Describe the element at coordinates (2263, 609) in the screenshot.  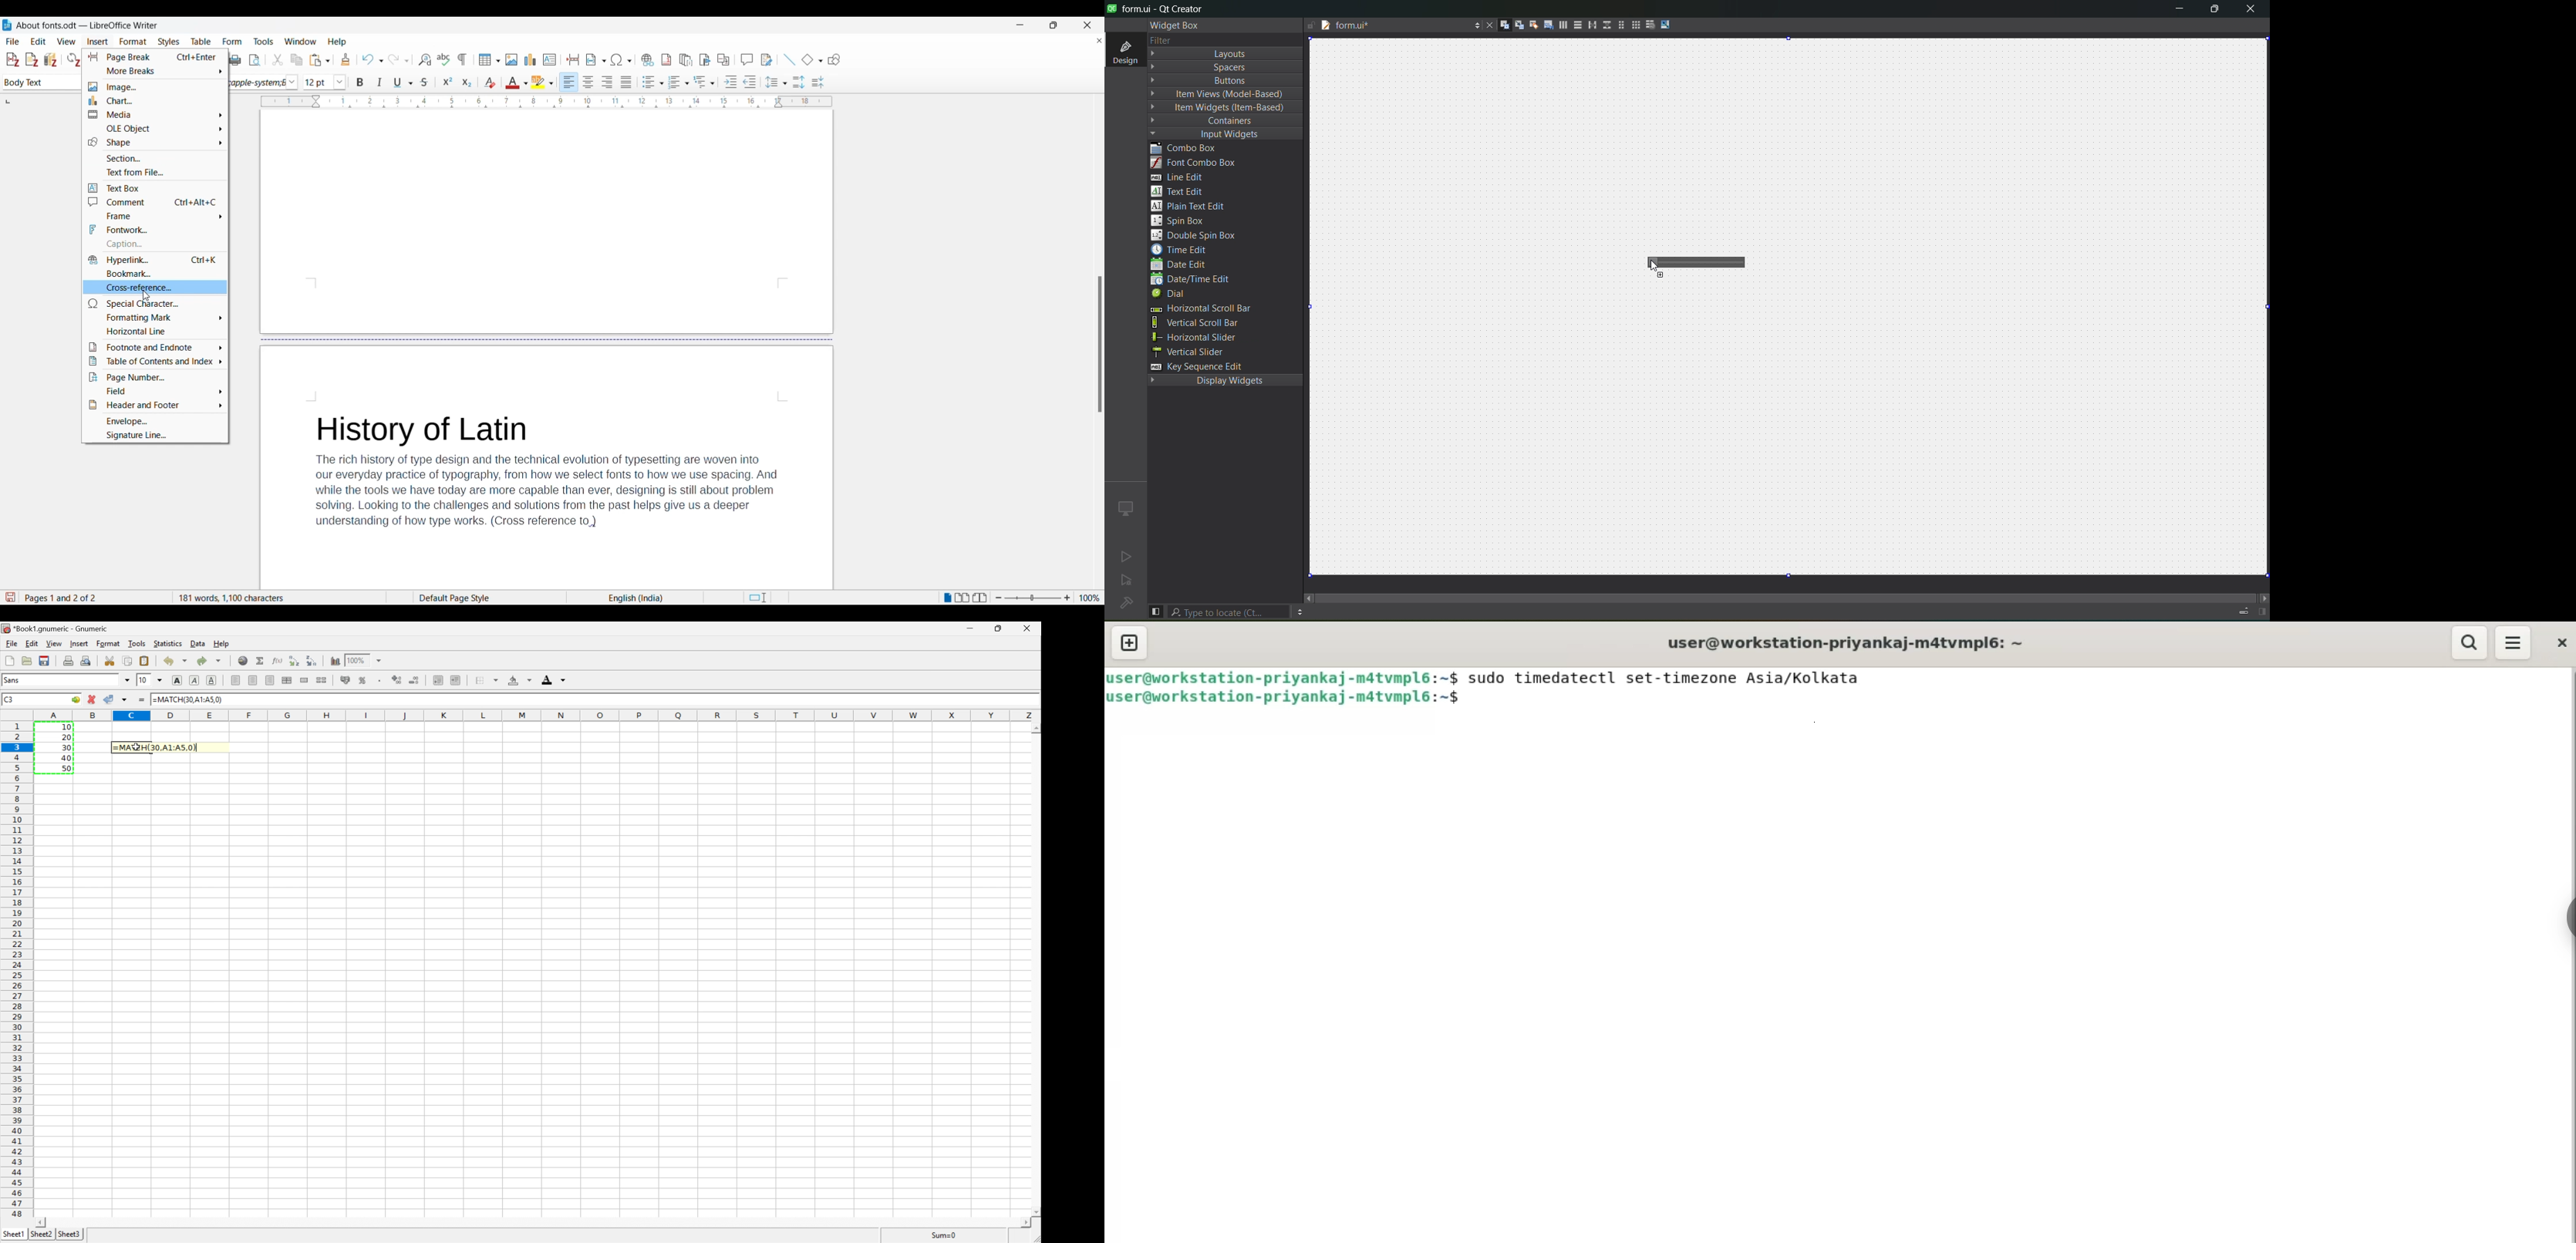
I see `show right panel` at that location.